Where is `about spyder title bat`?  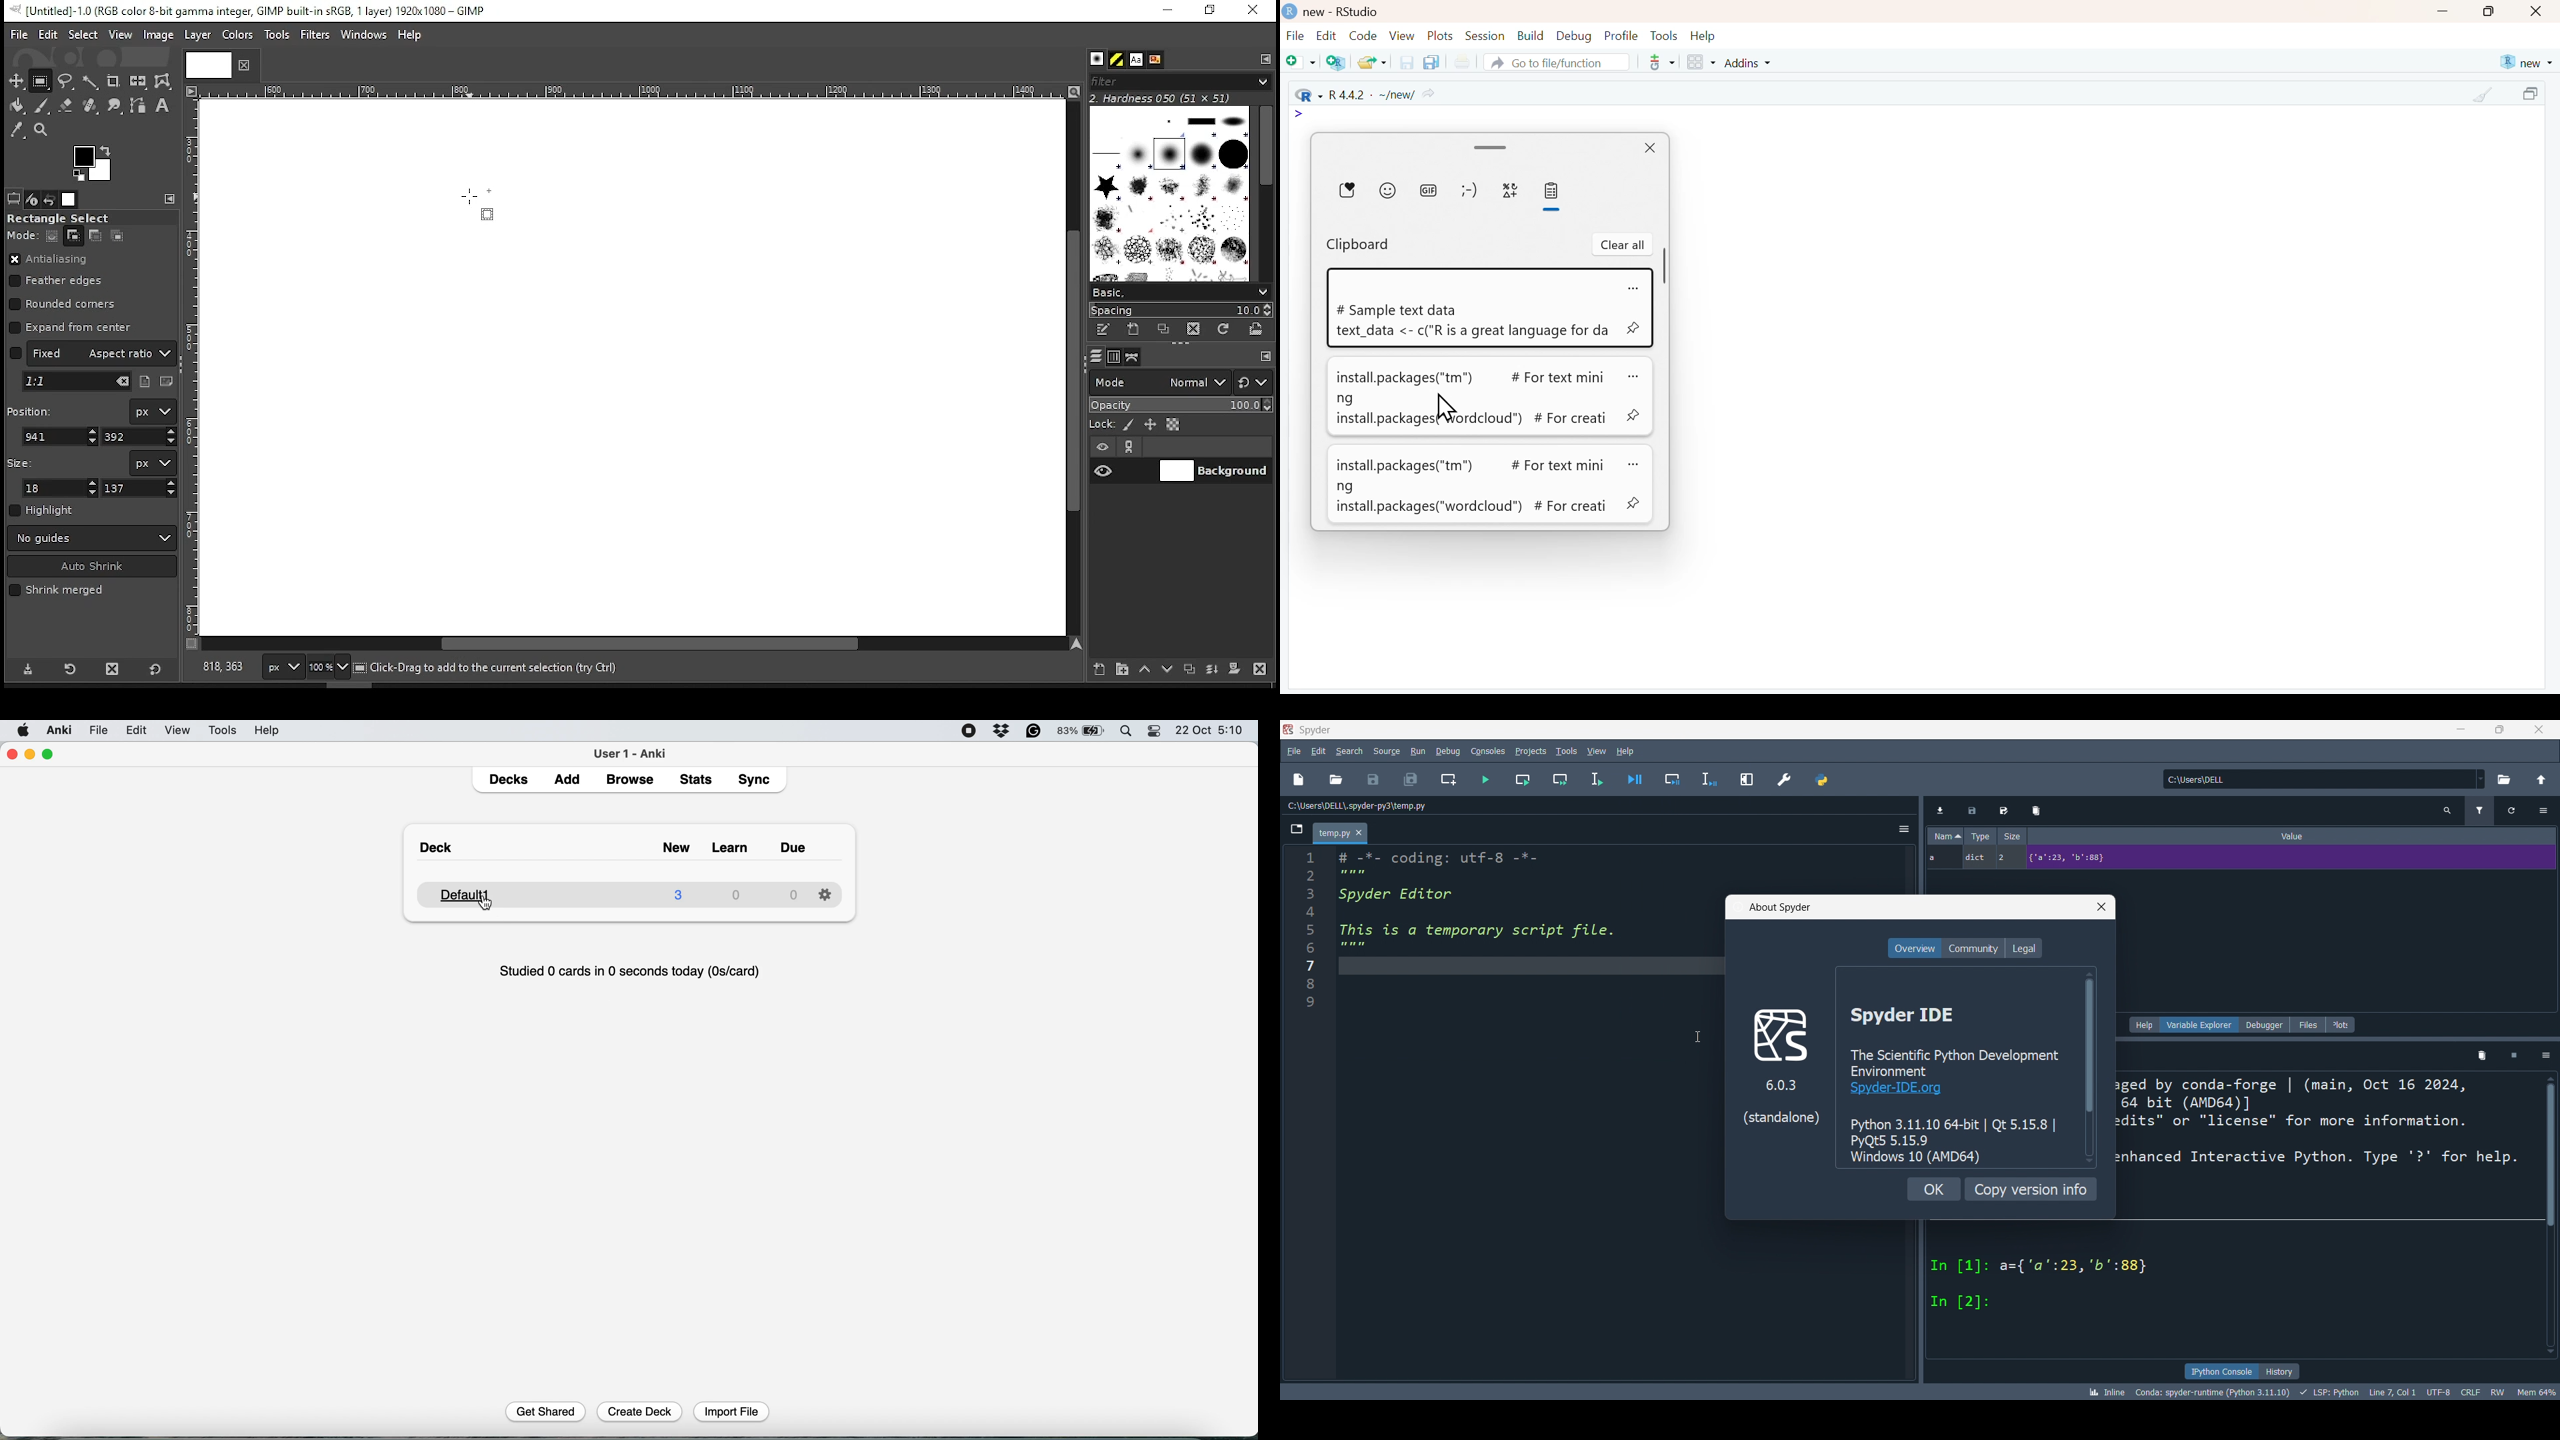
about spyder title bat is located at coordinates (1778, 907).